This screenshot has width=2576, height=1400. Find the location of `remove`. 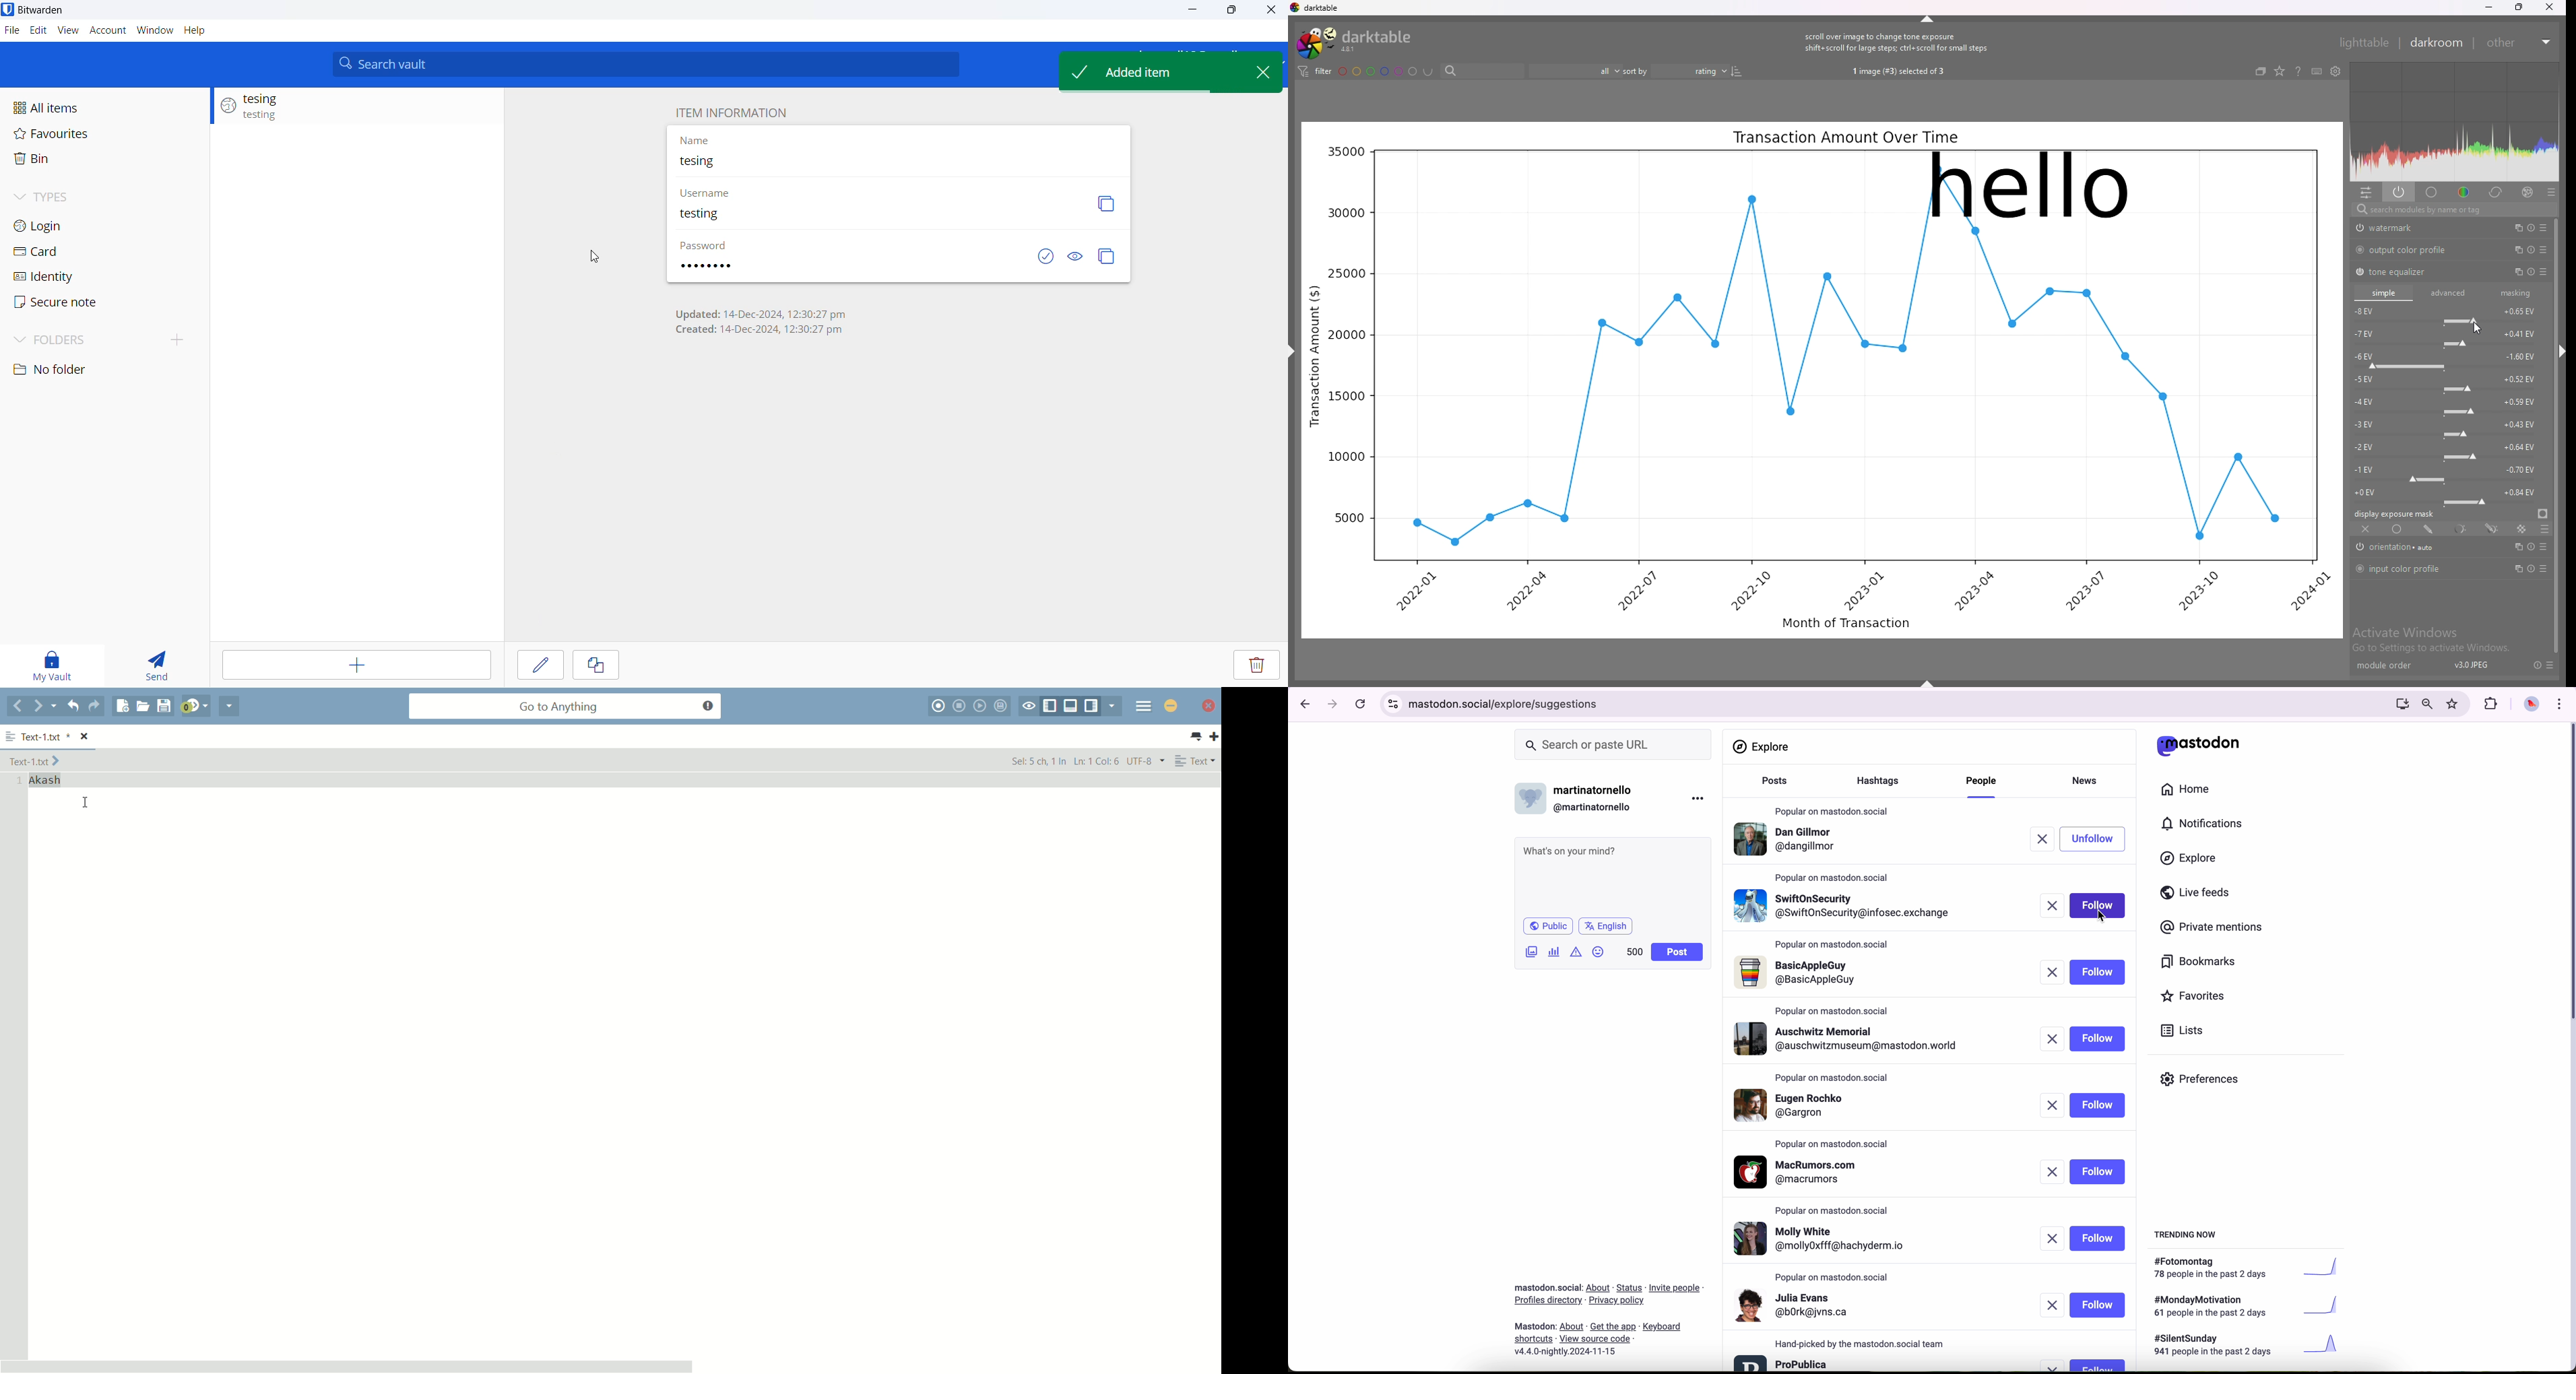

remove is located at coordinates (2054, 1366).